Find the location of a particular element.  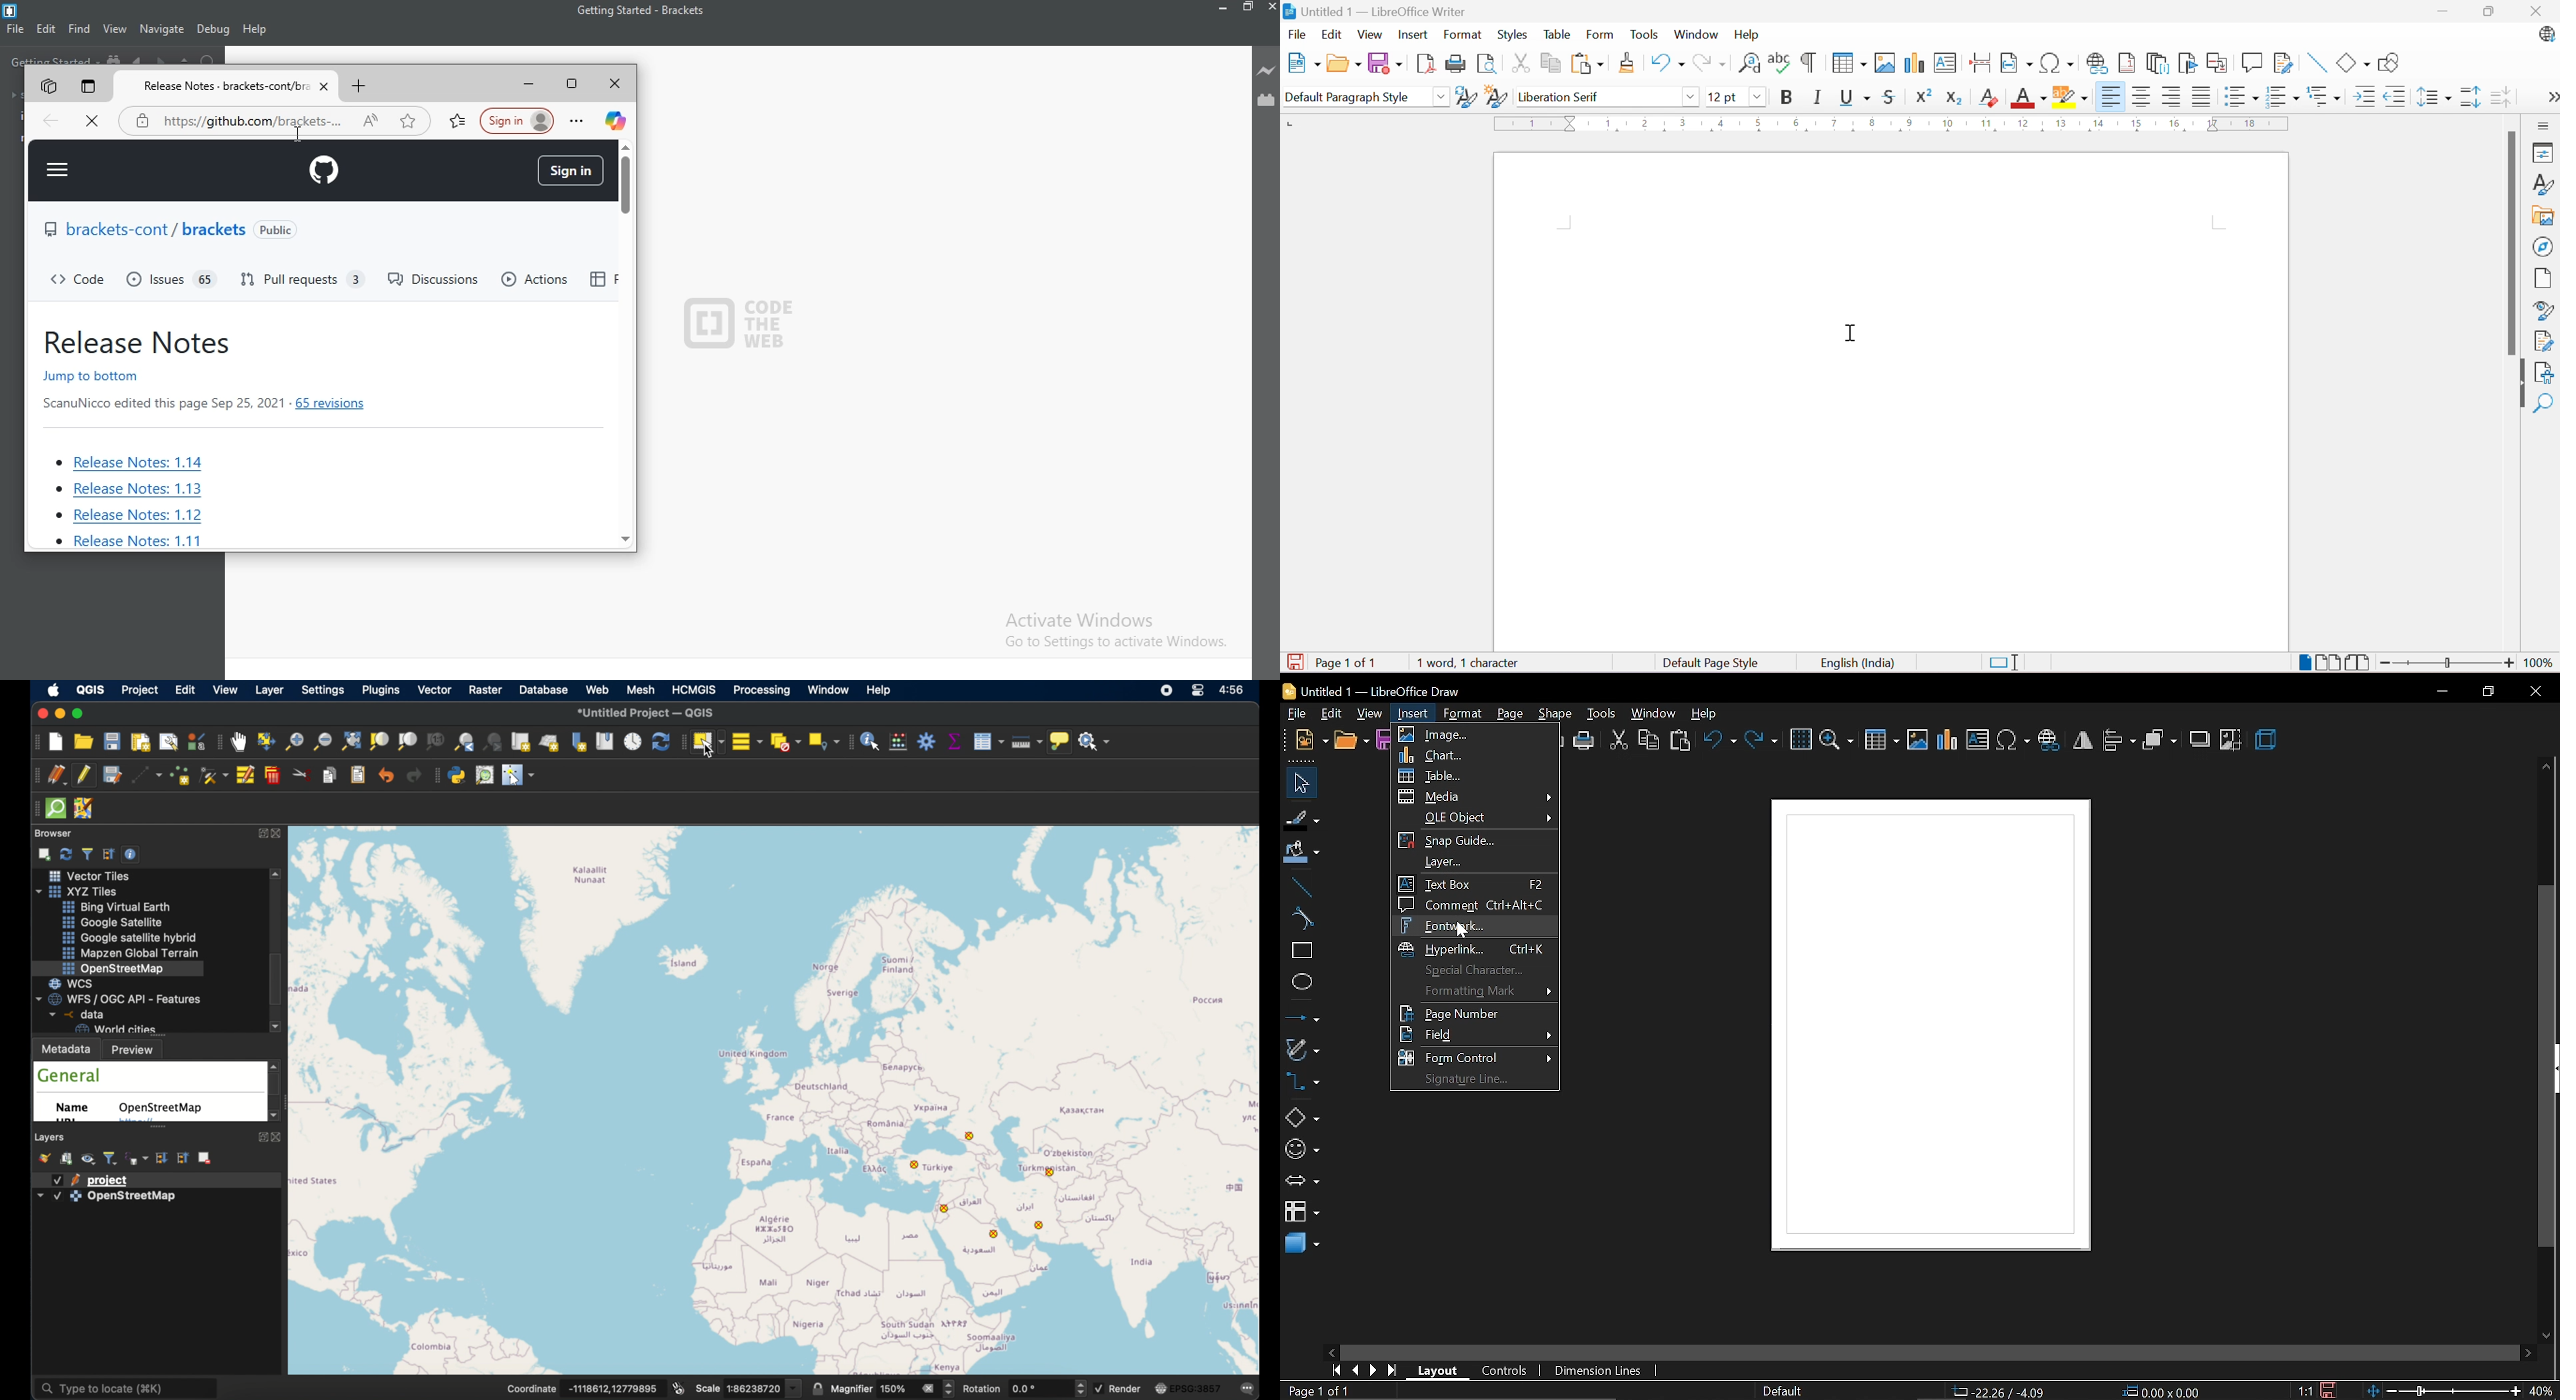

scaling factor is located at coordinates (2305, 1392).